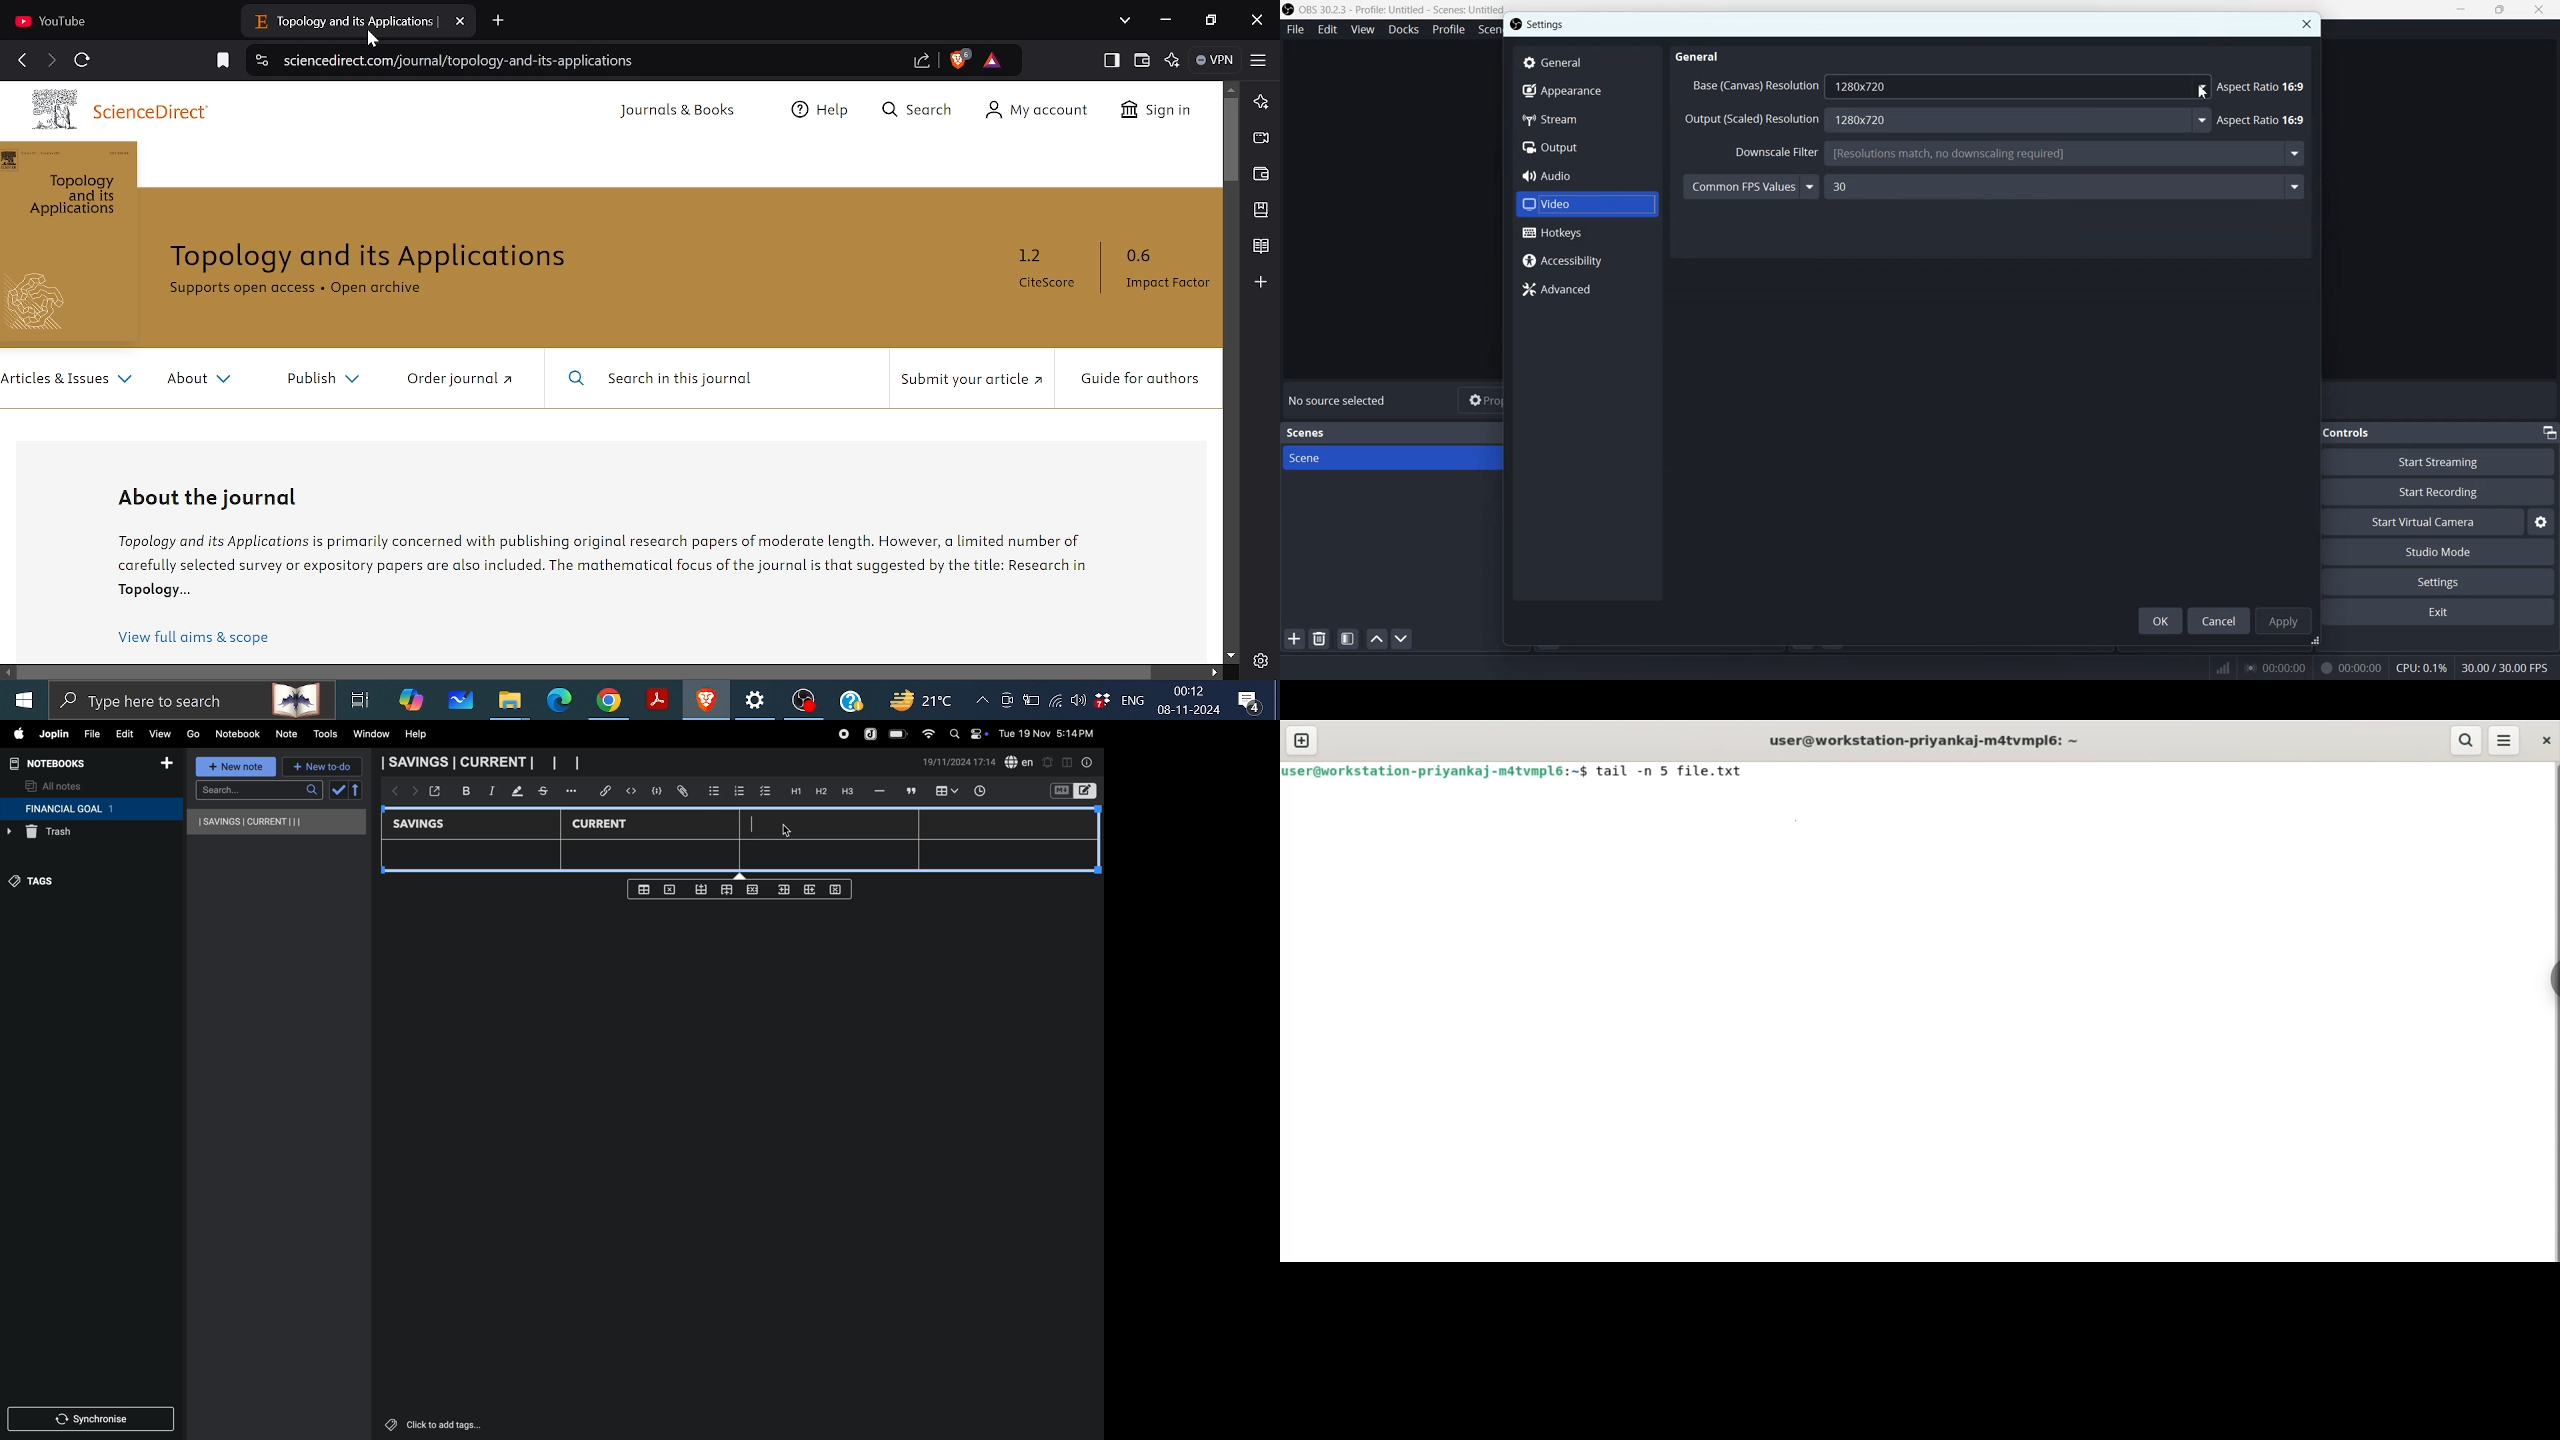  I want to click on synchronize, so click(92, 1417).